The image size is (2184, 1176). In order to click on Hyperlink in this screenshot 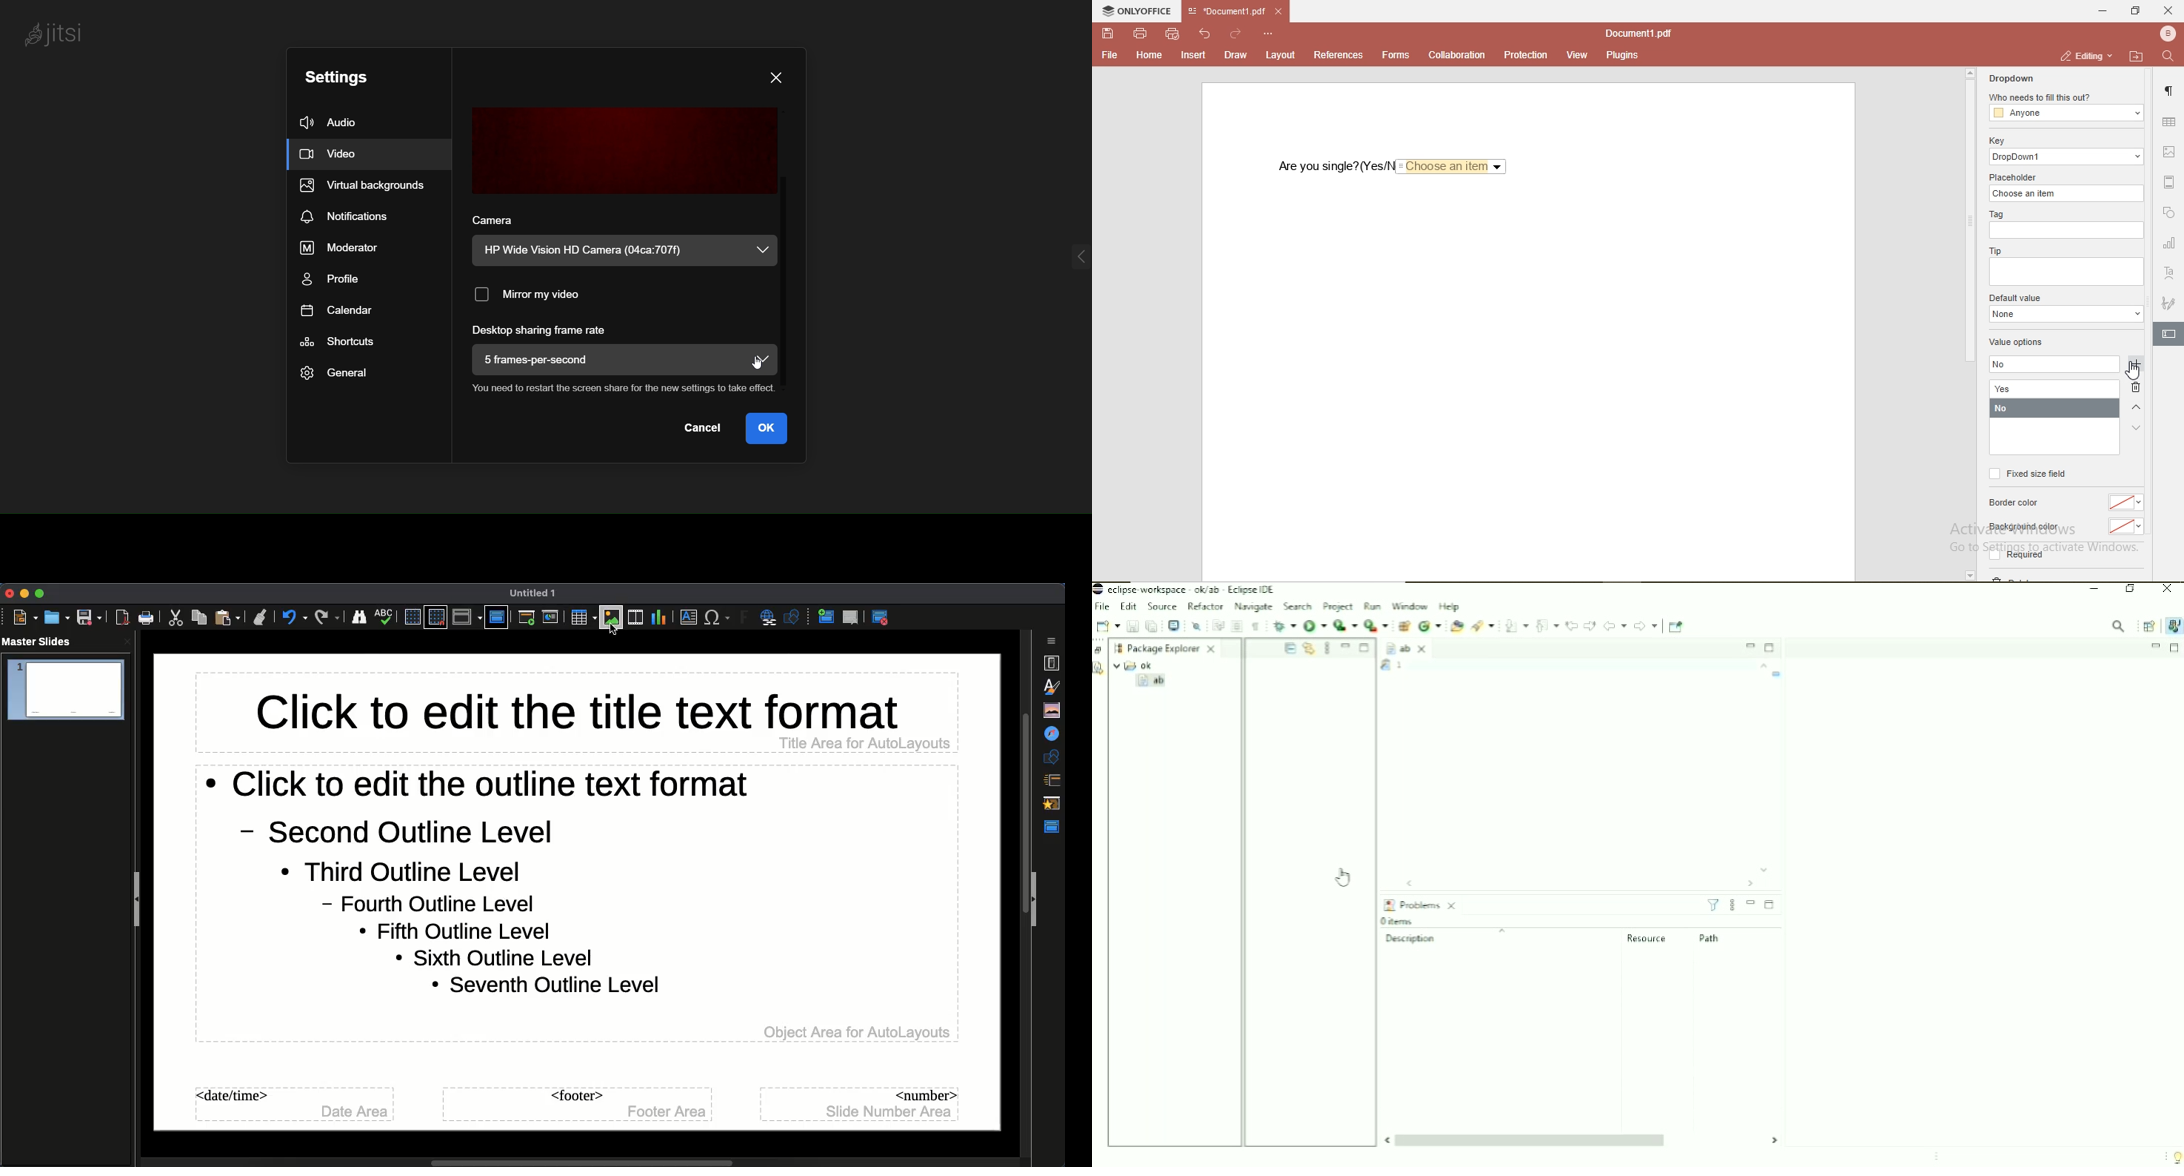, I will do `click(771, 619)`.